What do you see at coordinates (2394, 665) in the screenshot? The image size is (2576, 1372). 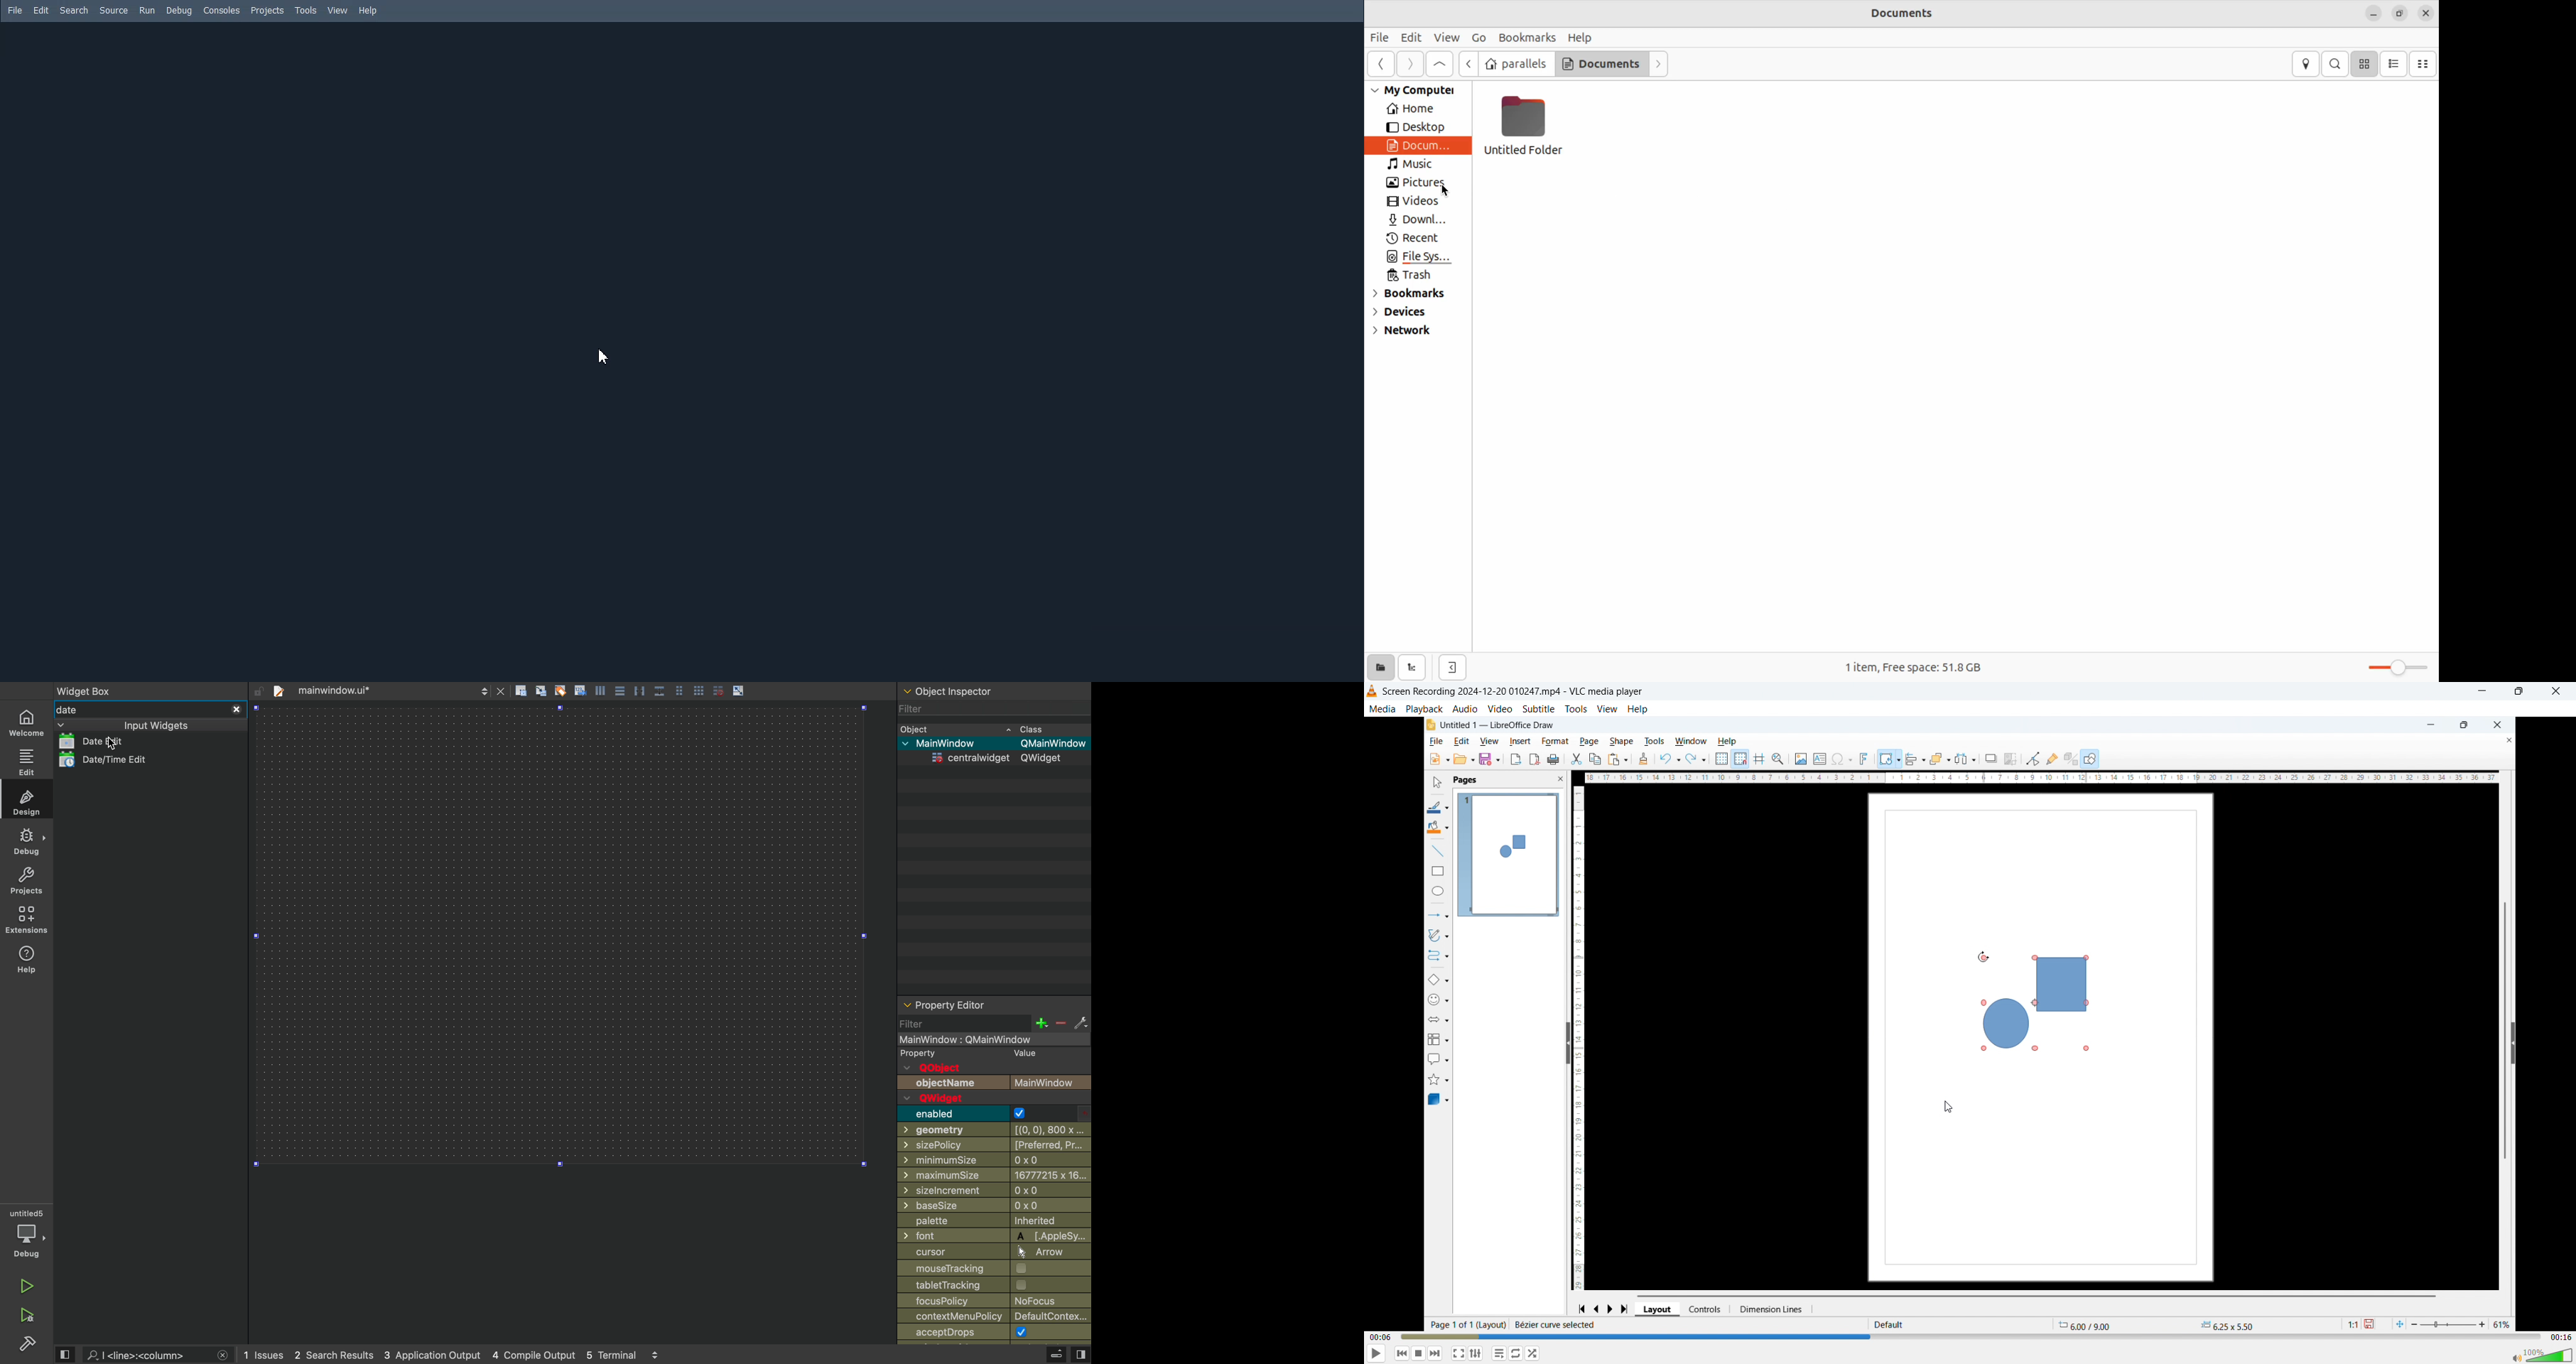 I see `Zoom` at bounding box center [2394, 665].